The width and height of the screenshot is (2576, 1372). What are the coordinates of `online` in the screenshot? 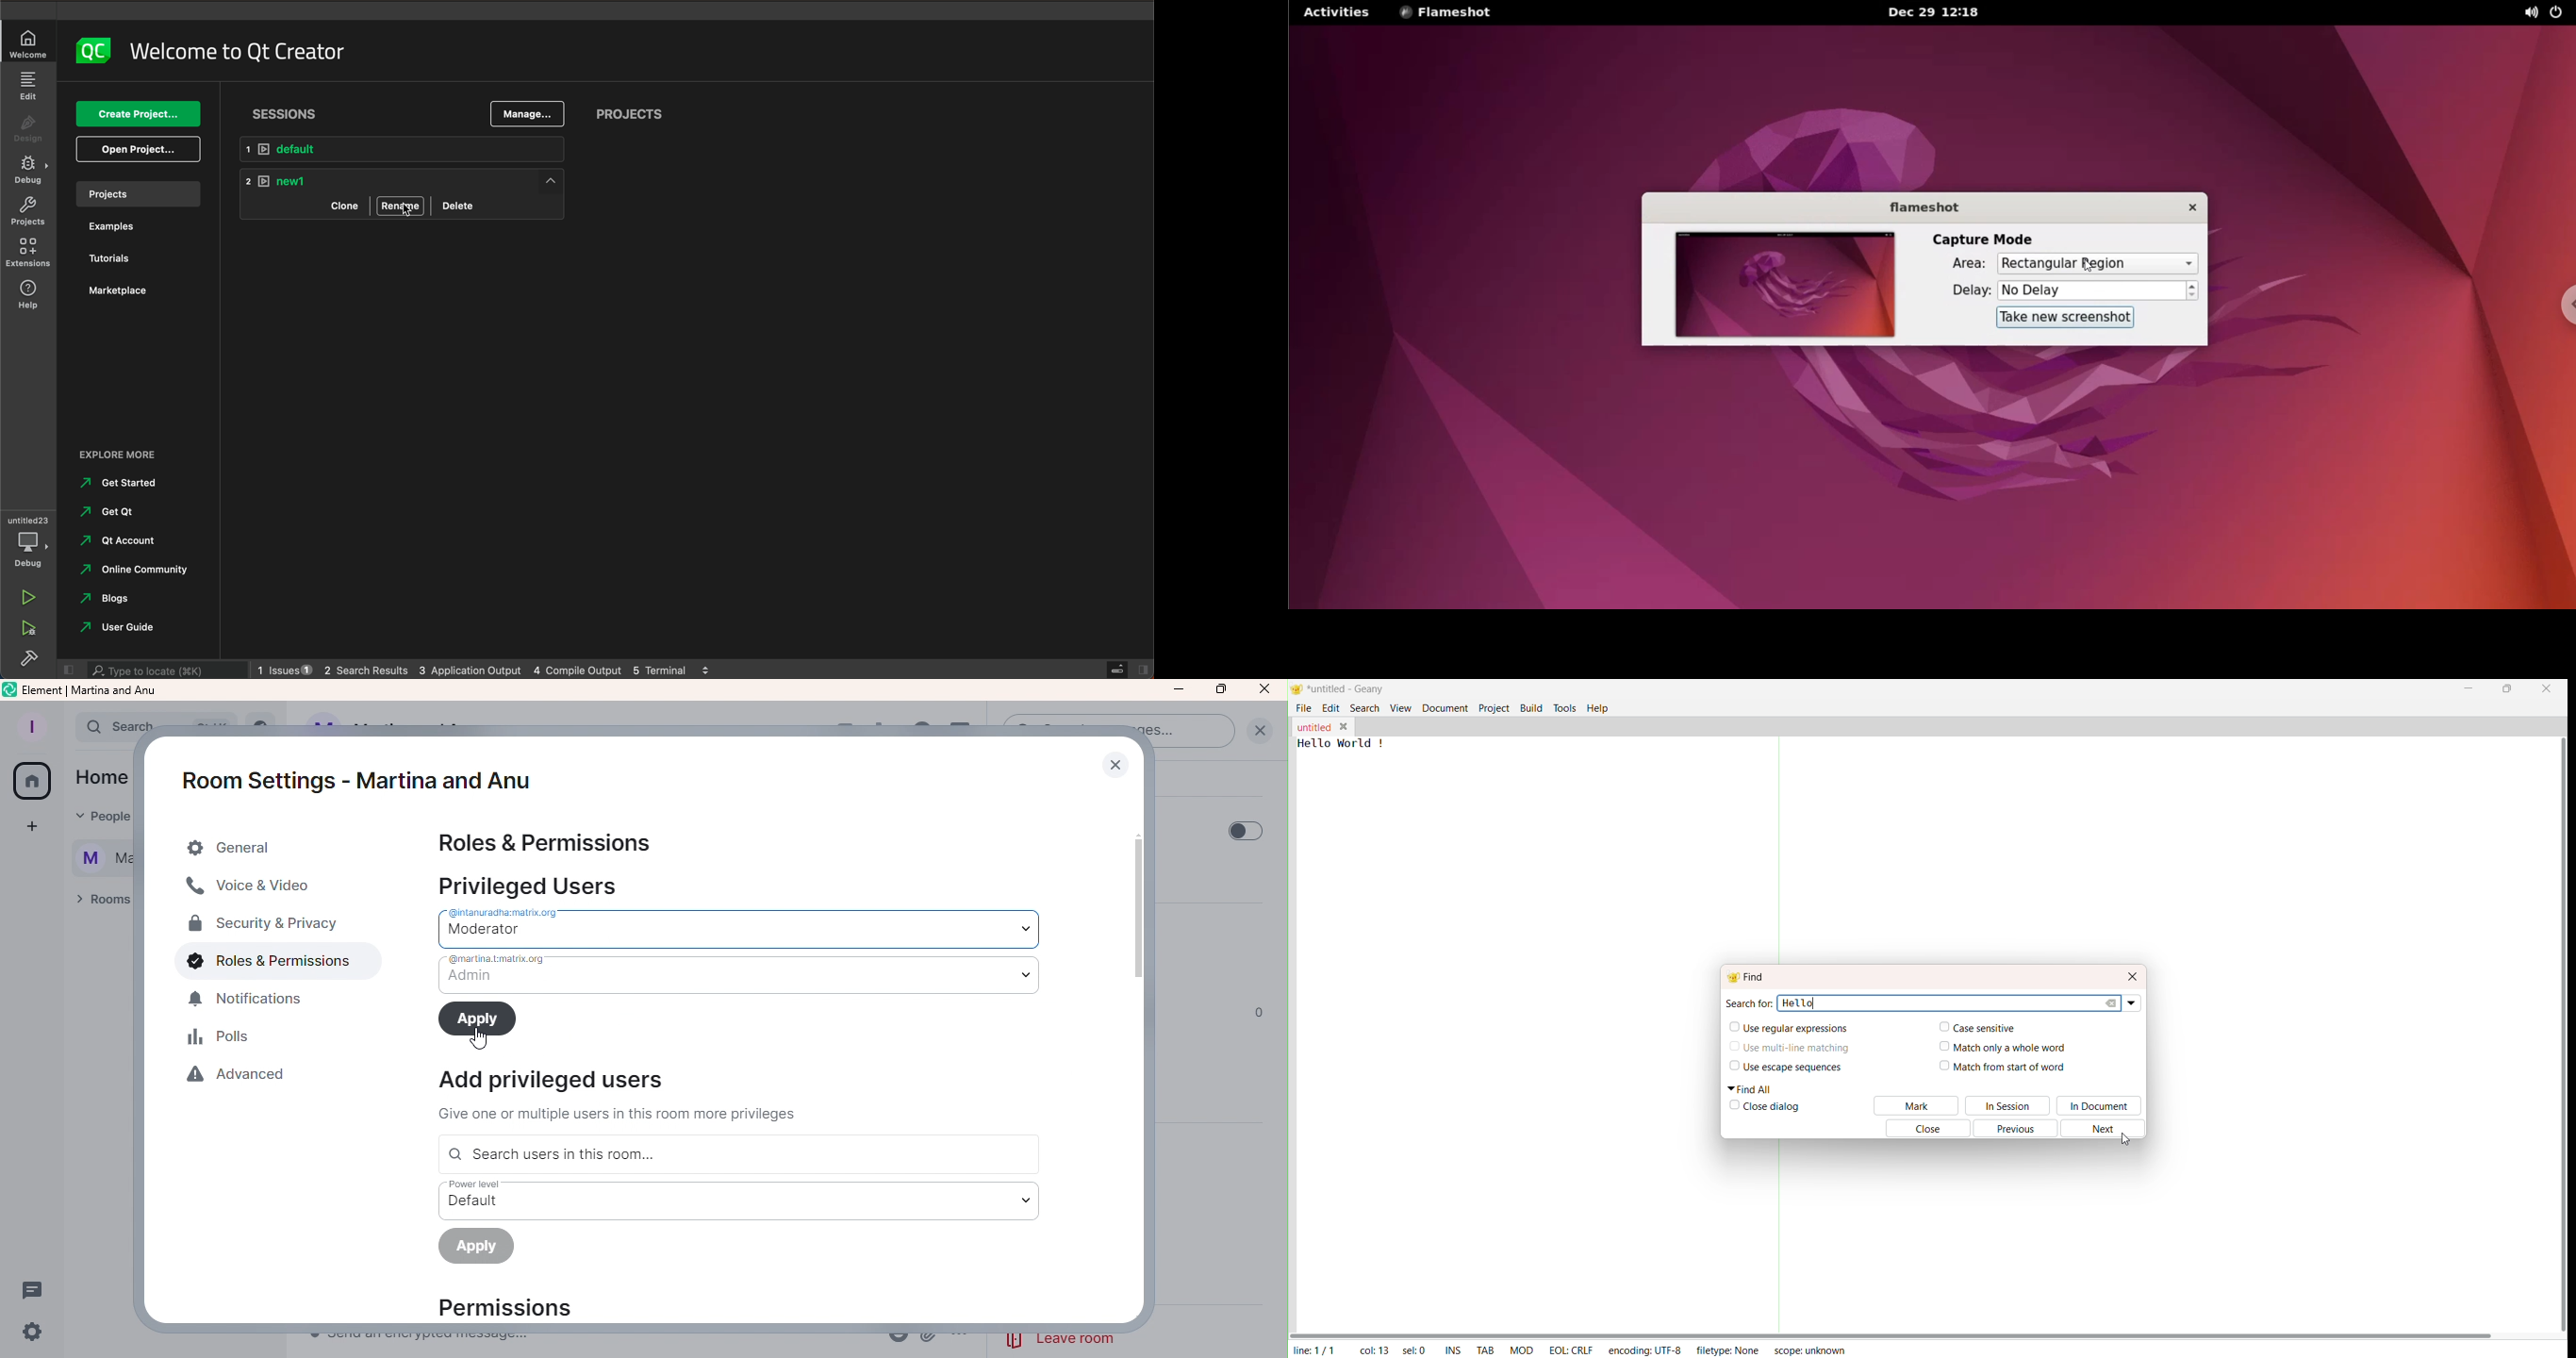 It's located at (139, 568).